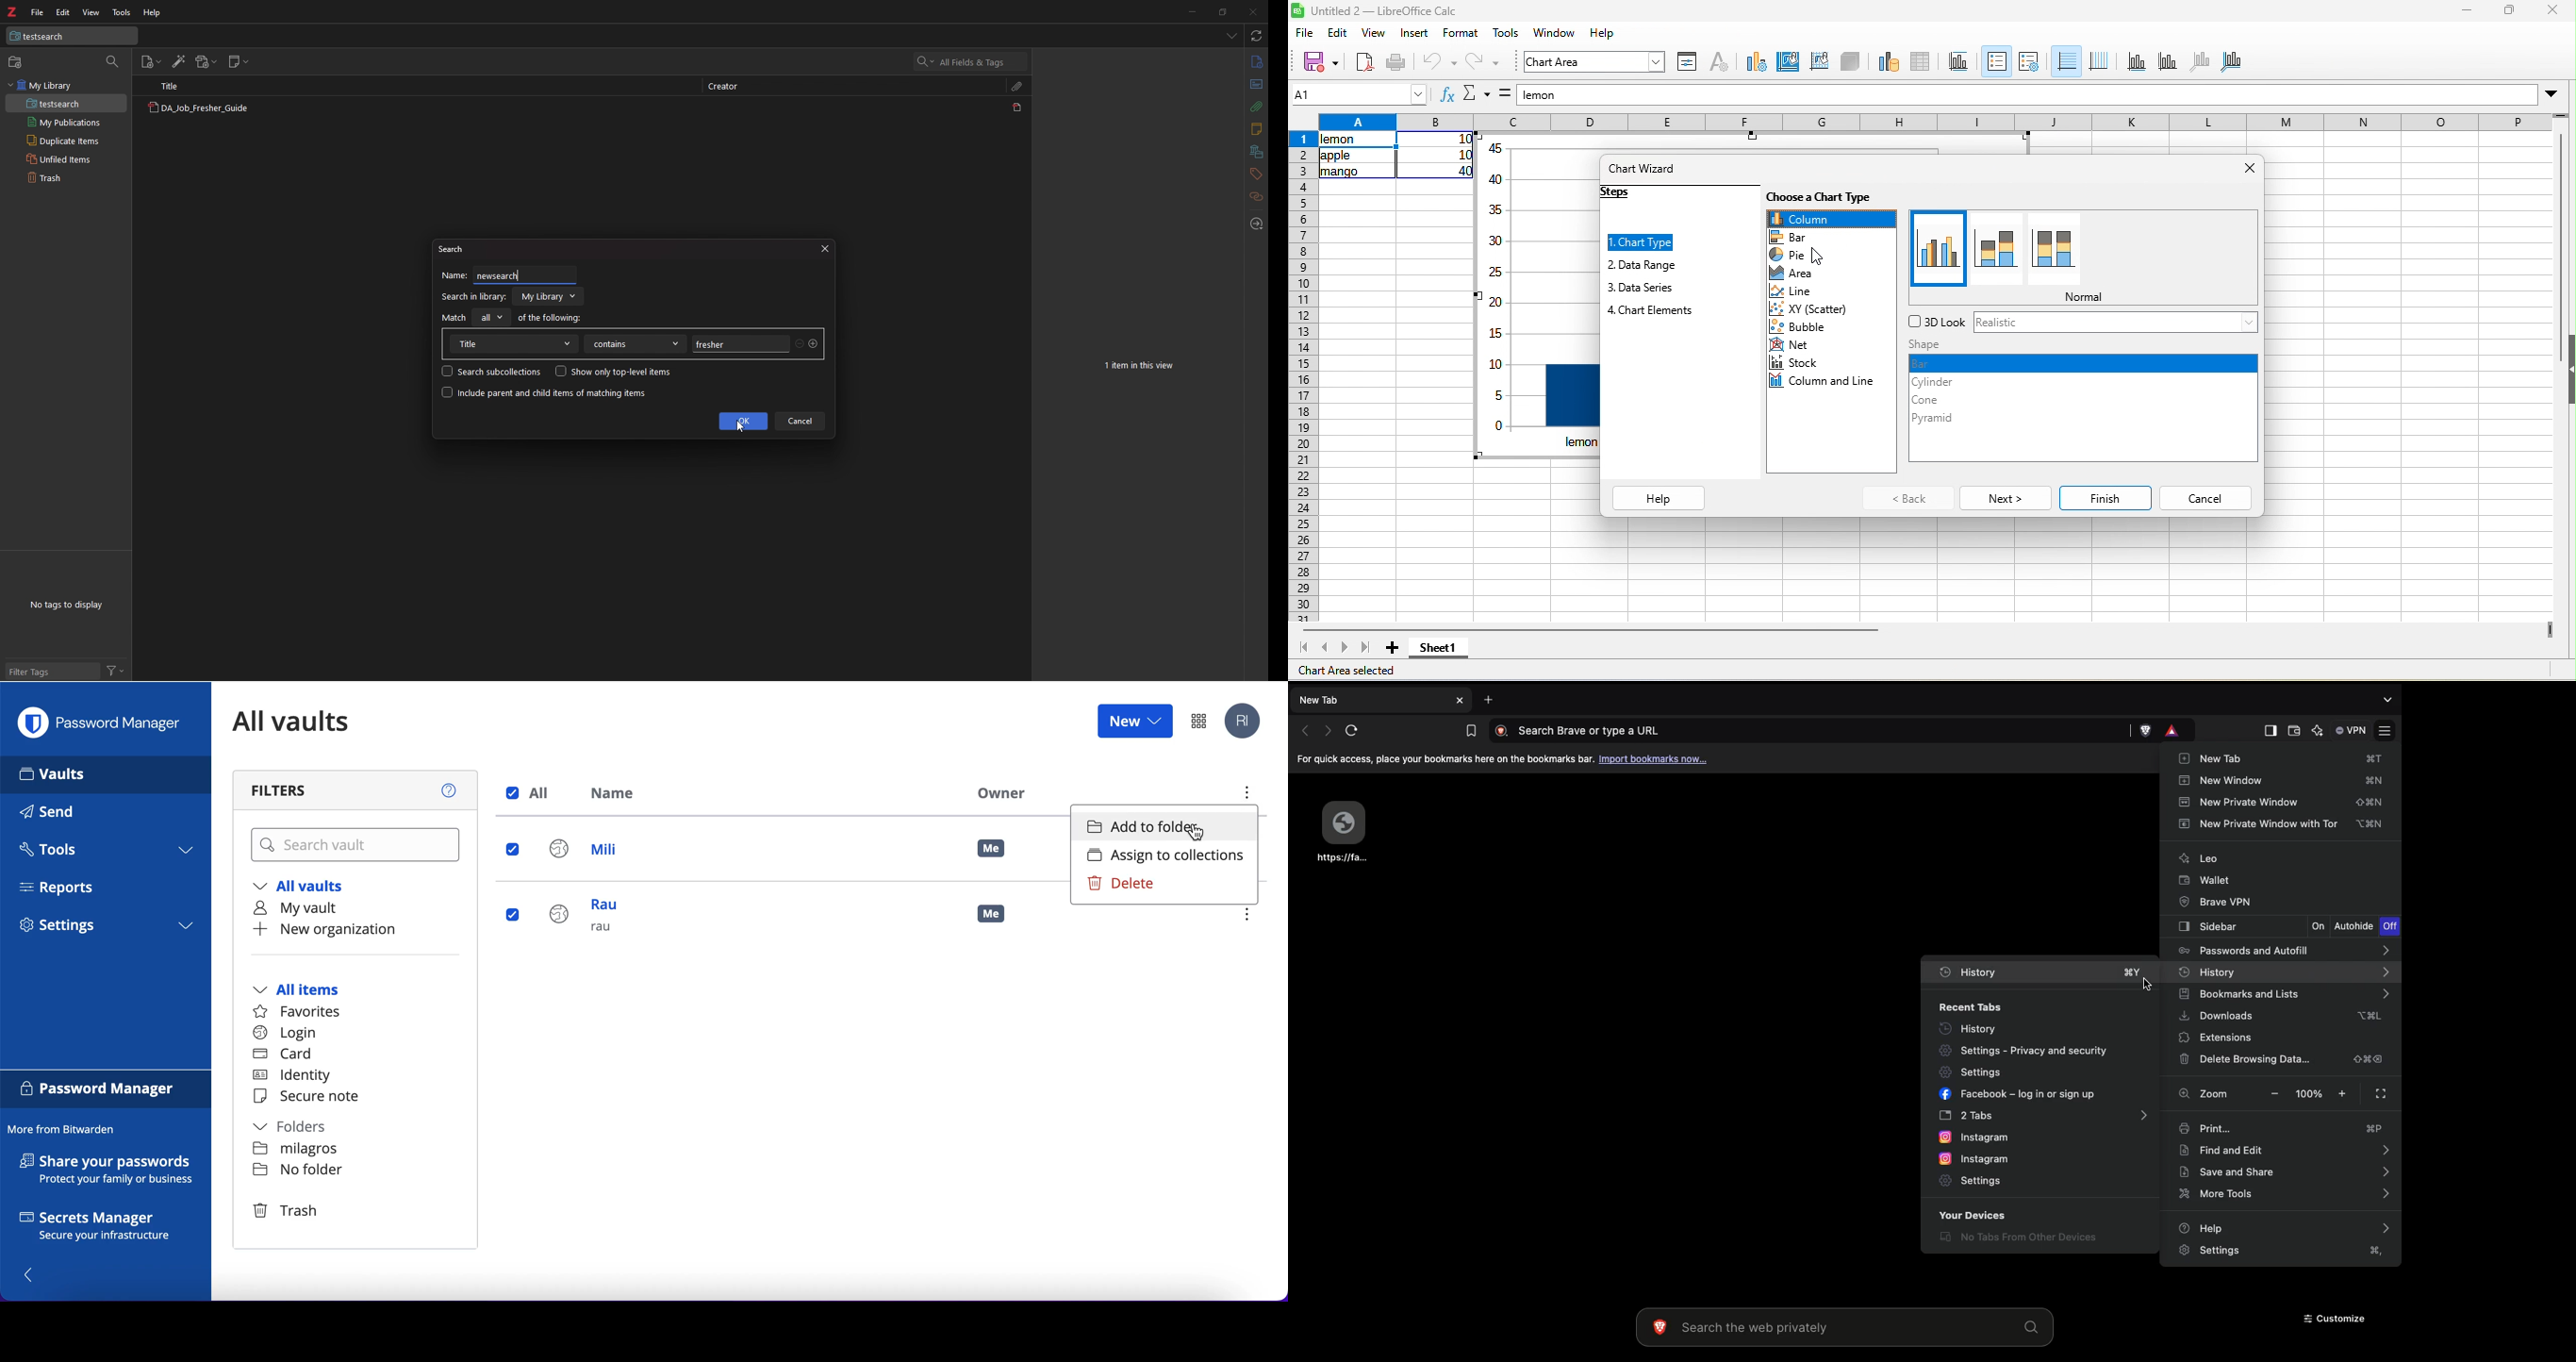 The width and height of the screenshot is (2576, 1372). What do you see at coordinates (1831, 219) in the screenshot?
I see `column` at bounding box center [1831, 219].